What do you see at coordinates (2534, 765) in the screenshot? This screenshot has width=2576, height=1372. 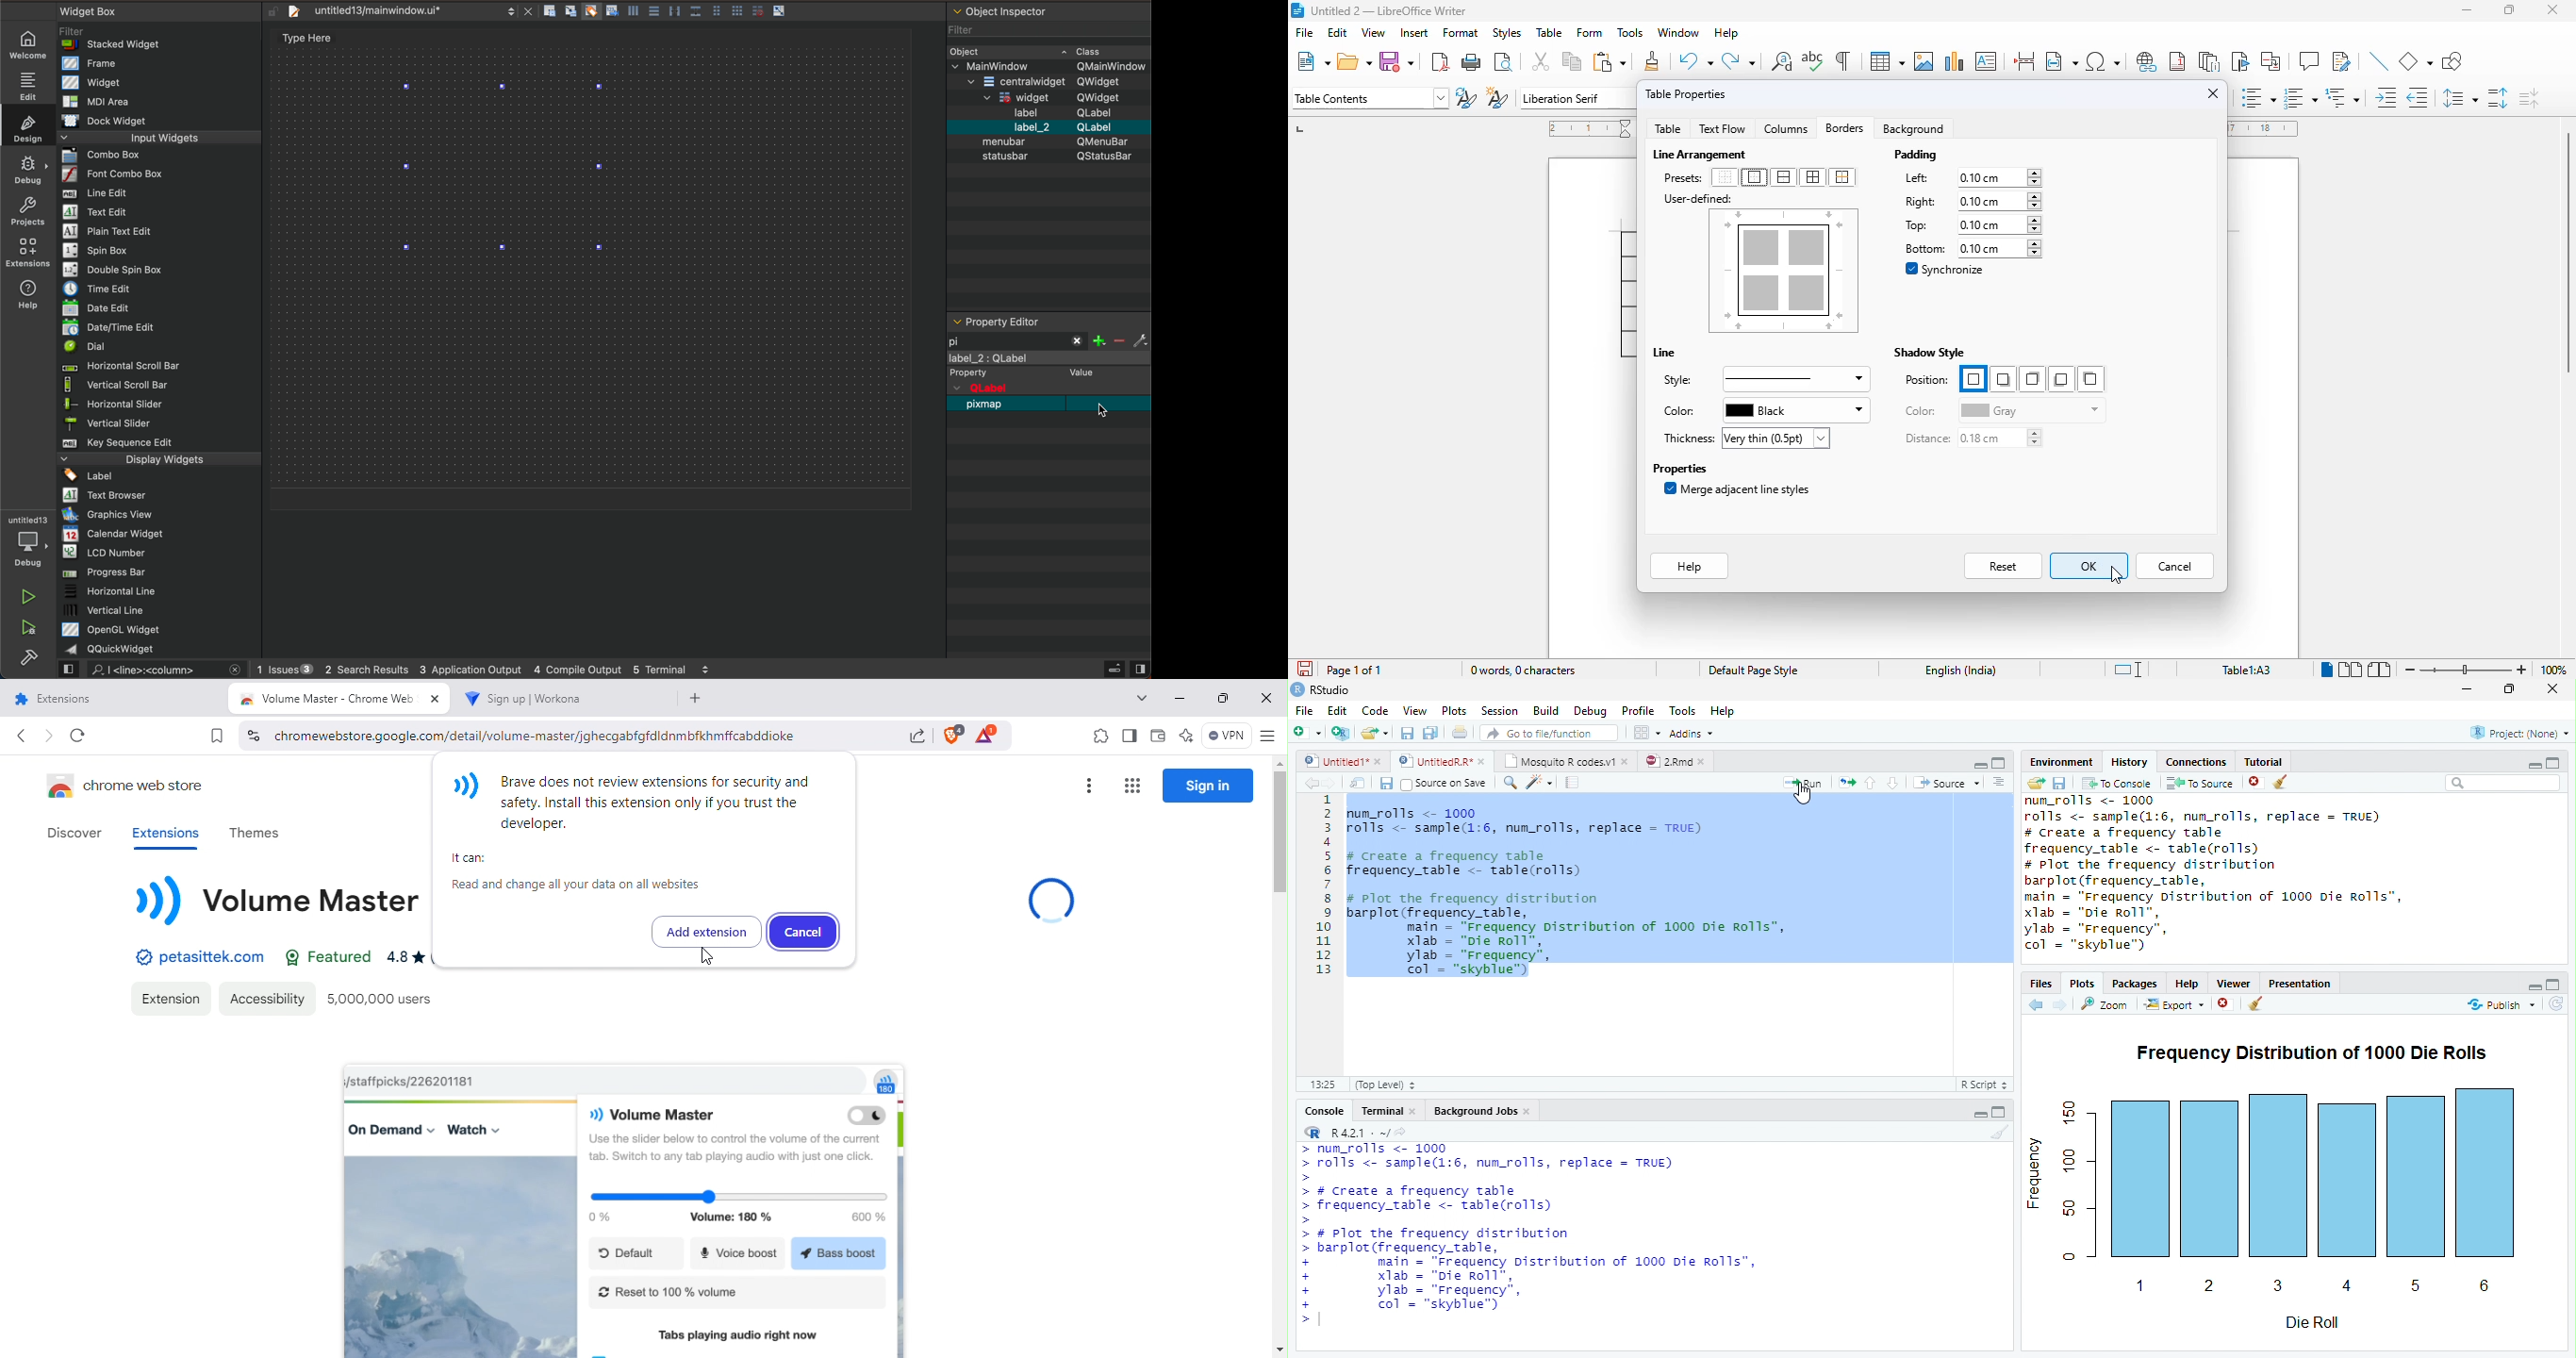 I see `Minimize Height` at bounding box center [2534, 765].